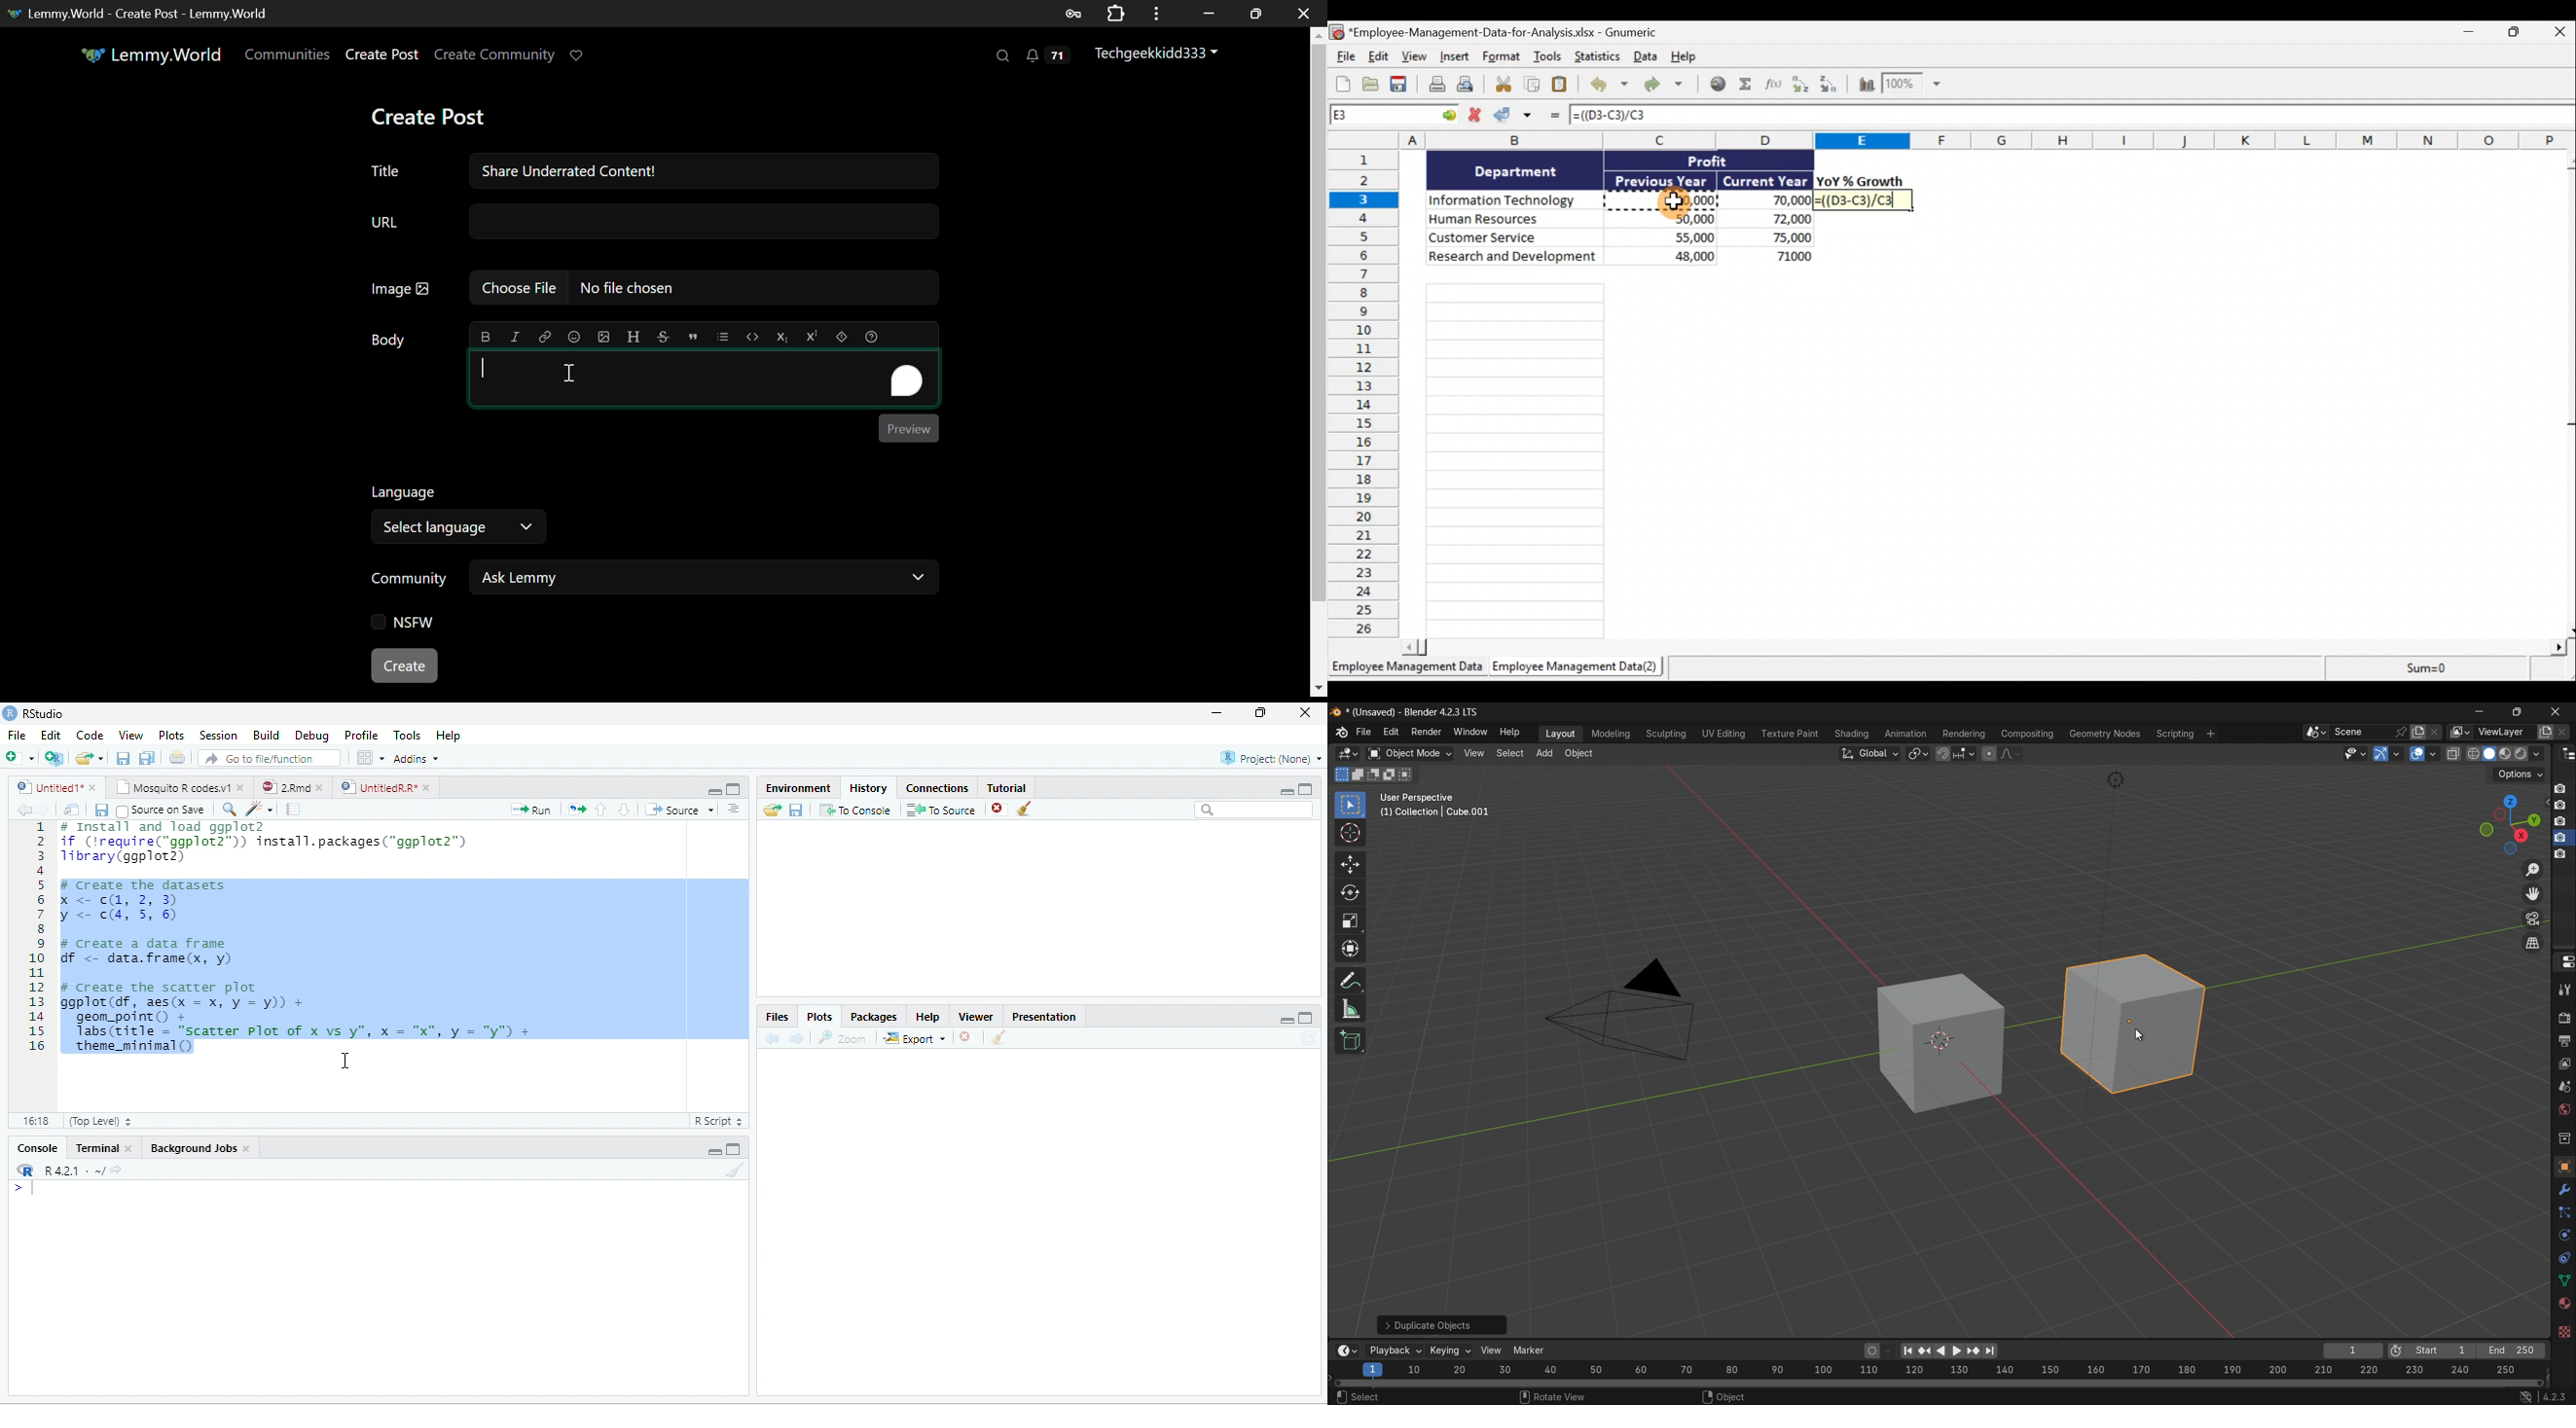 Image resolution: width=2576 pixels, height=1428 pixels. Describe the element at coordinates (927, 1016) in the screenshot. I see `Help` at that location.